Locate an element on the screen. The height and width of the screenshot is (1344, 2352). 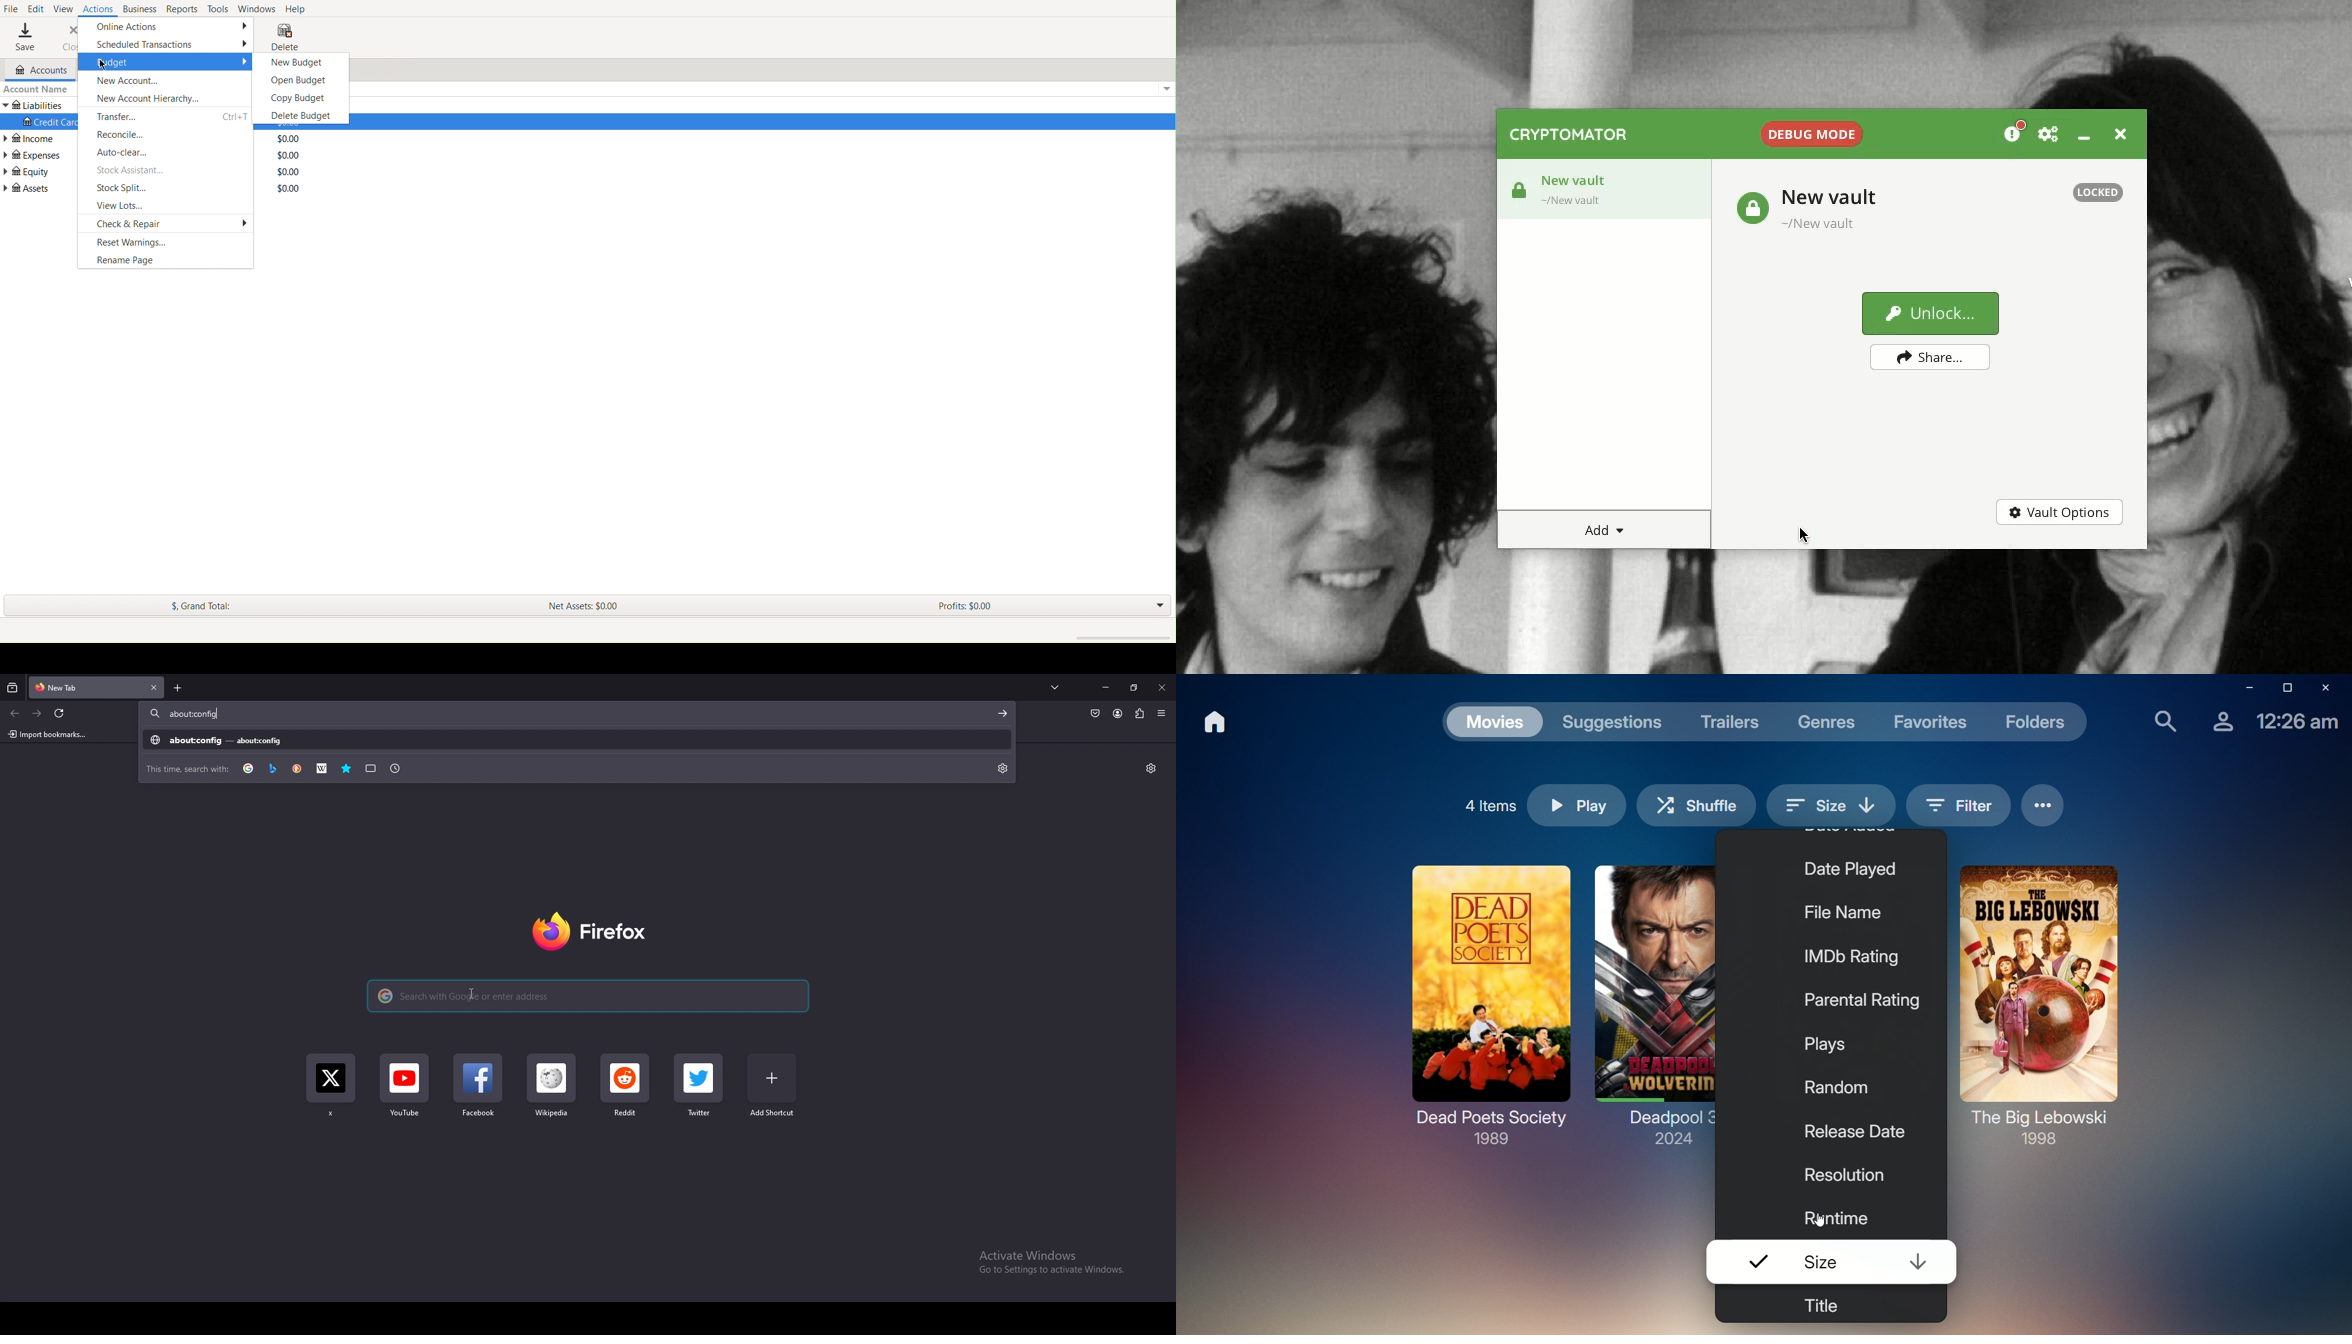
Account Name is located at coordinates (39, 90).